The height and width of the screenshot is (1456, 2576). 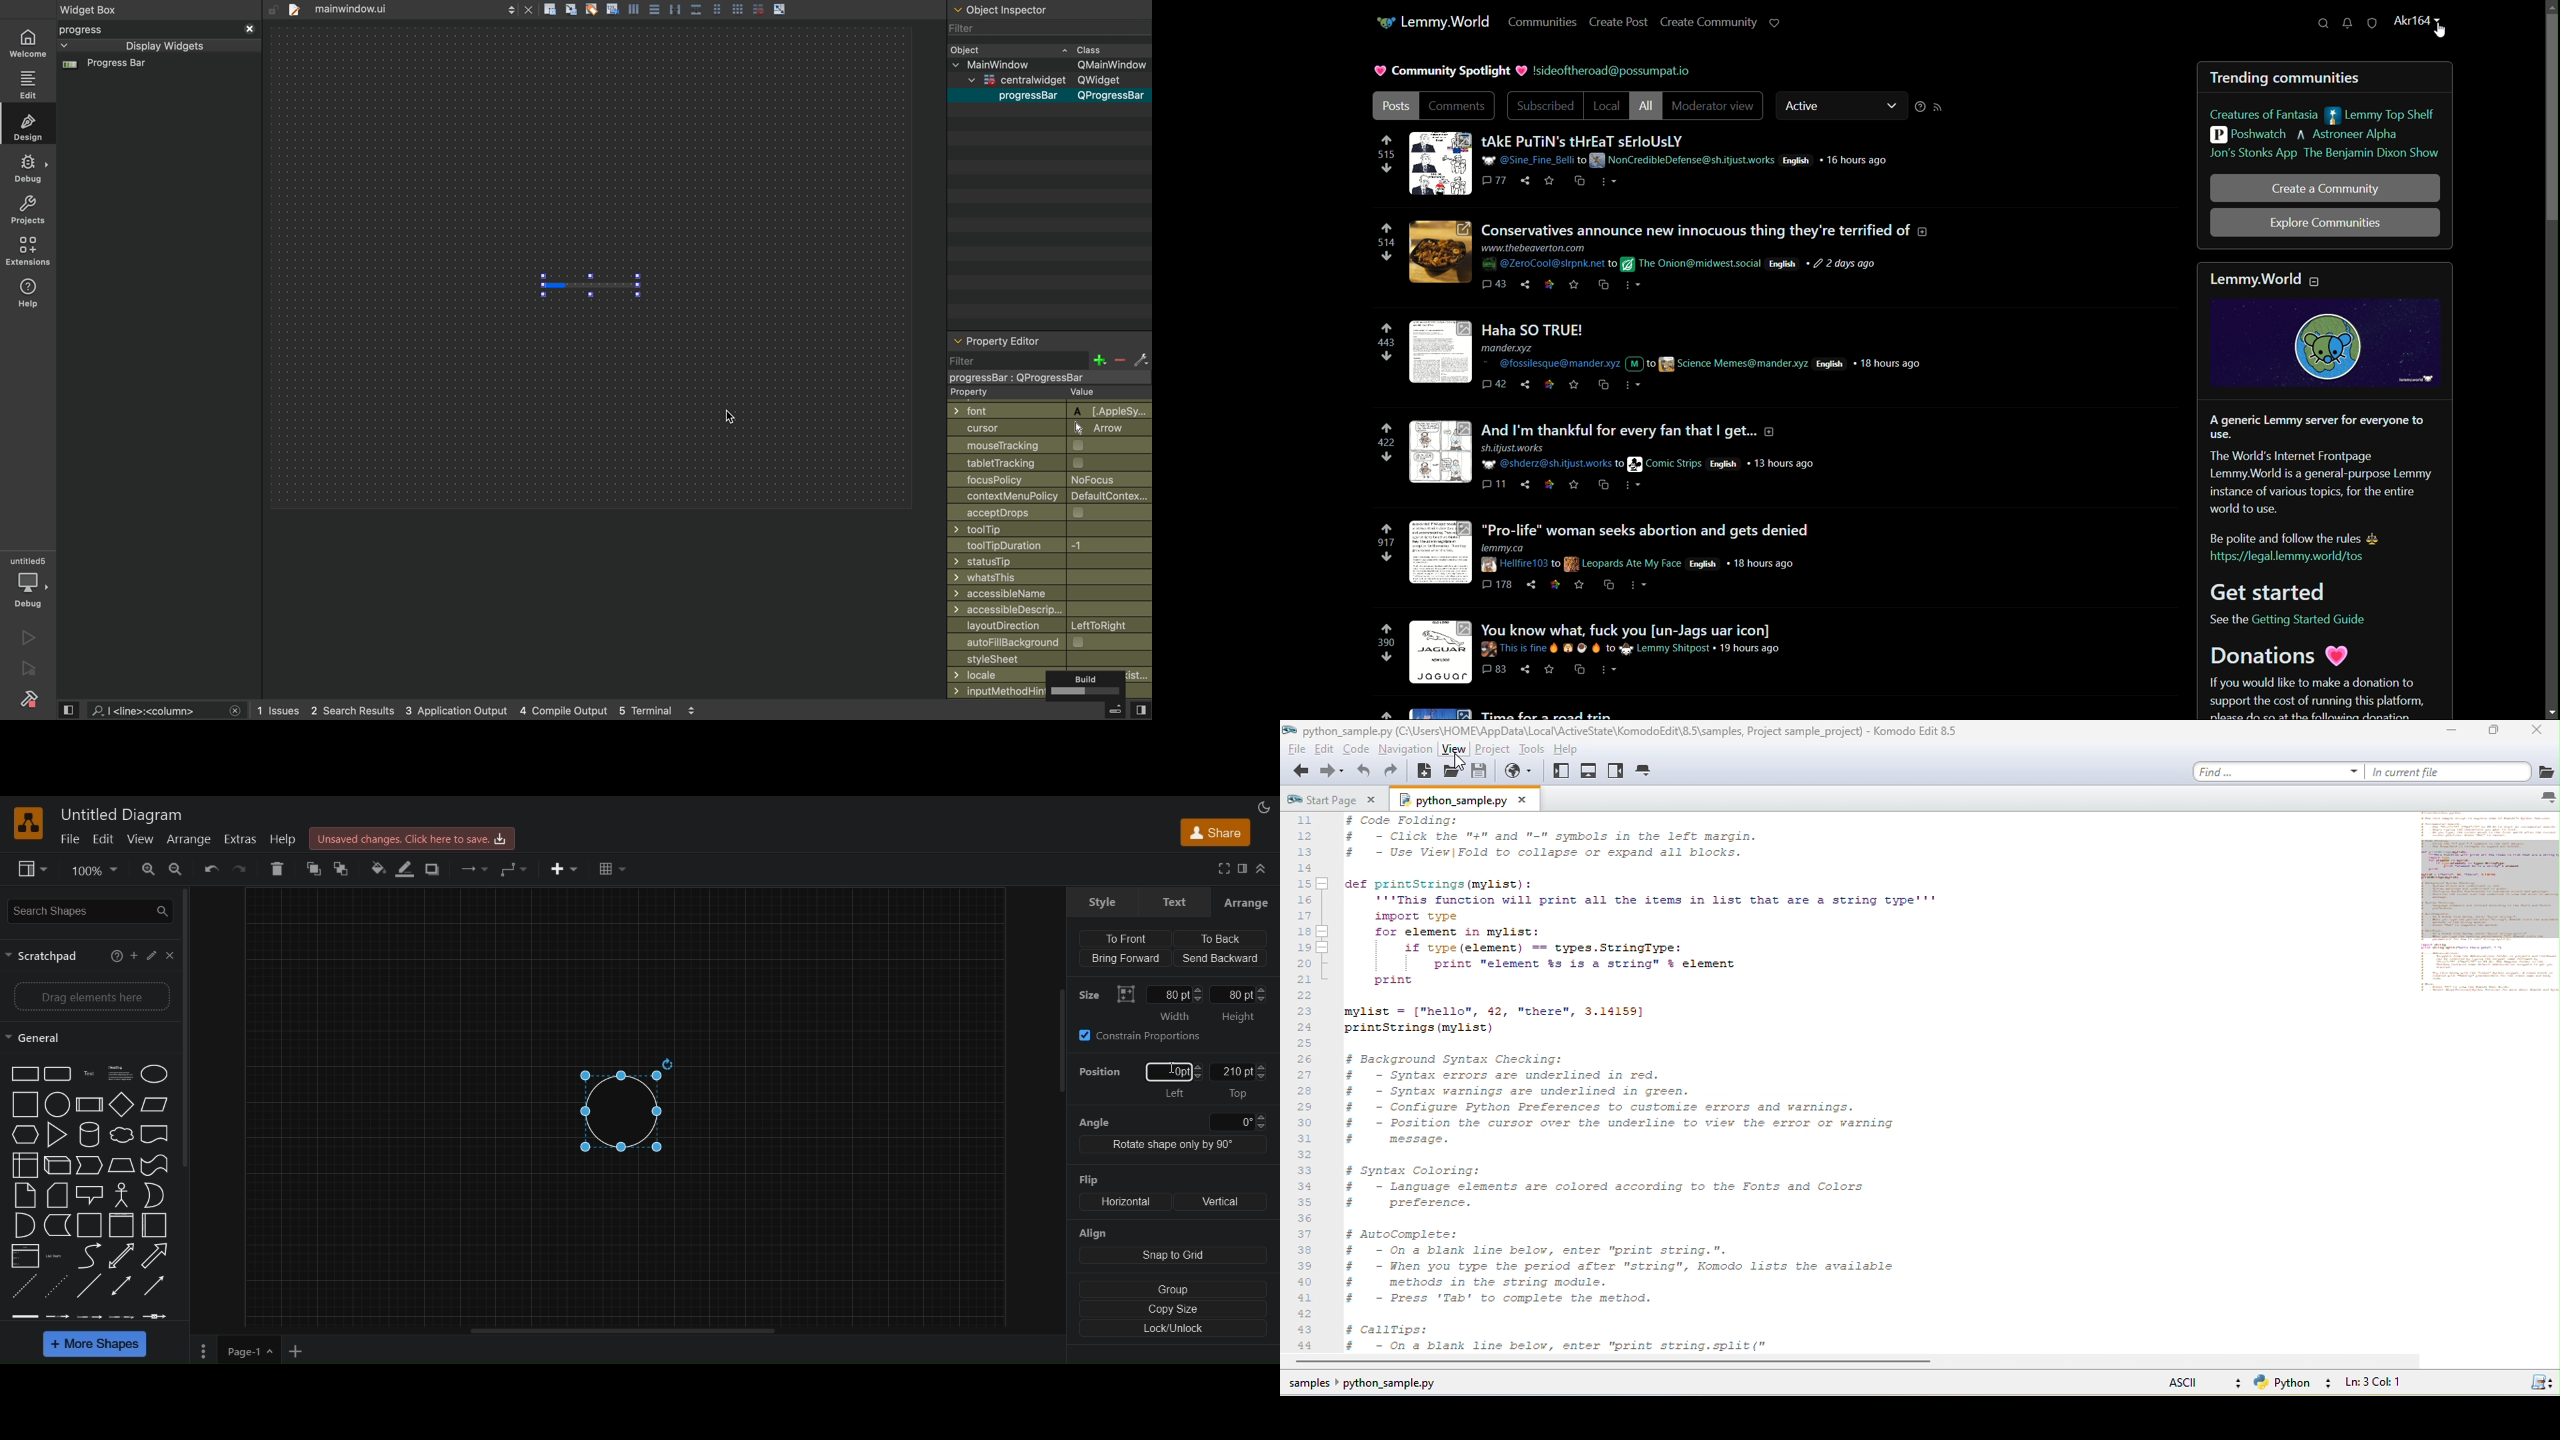 What do you see at coordinates (1112, 96) in the screenshot?
I see `QProgressBar` at bounding box center [1112, 96].